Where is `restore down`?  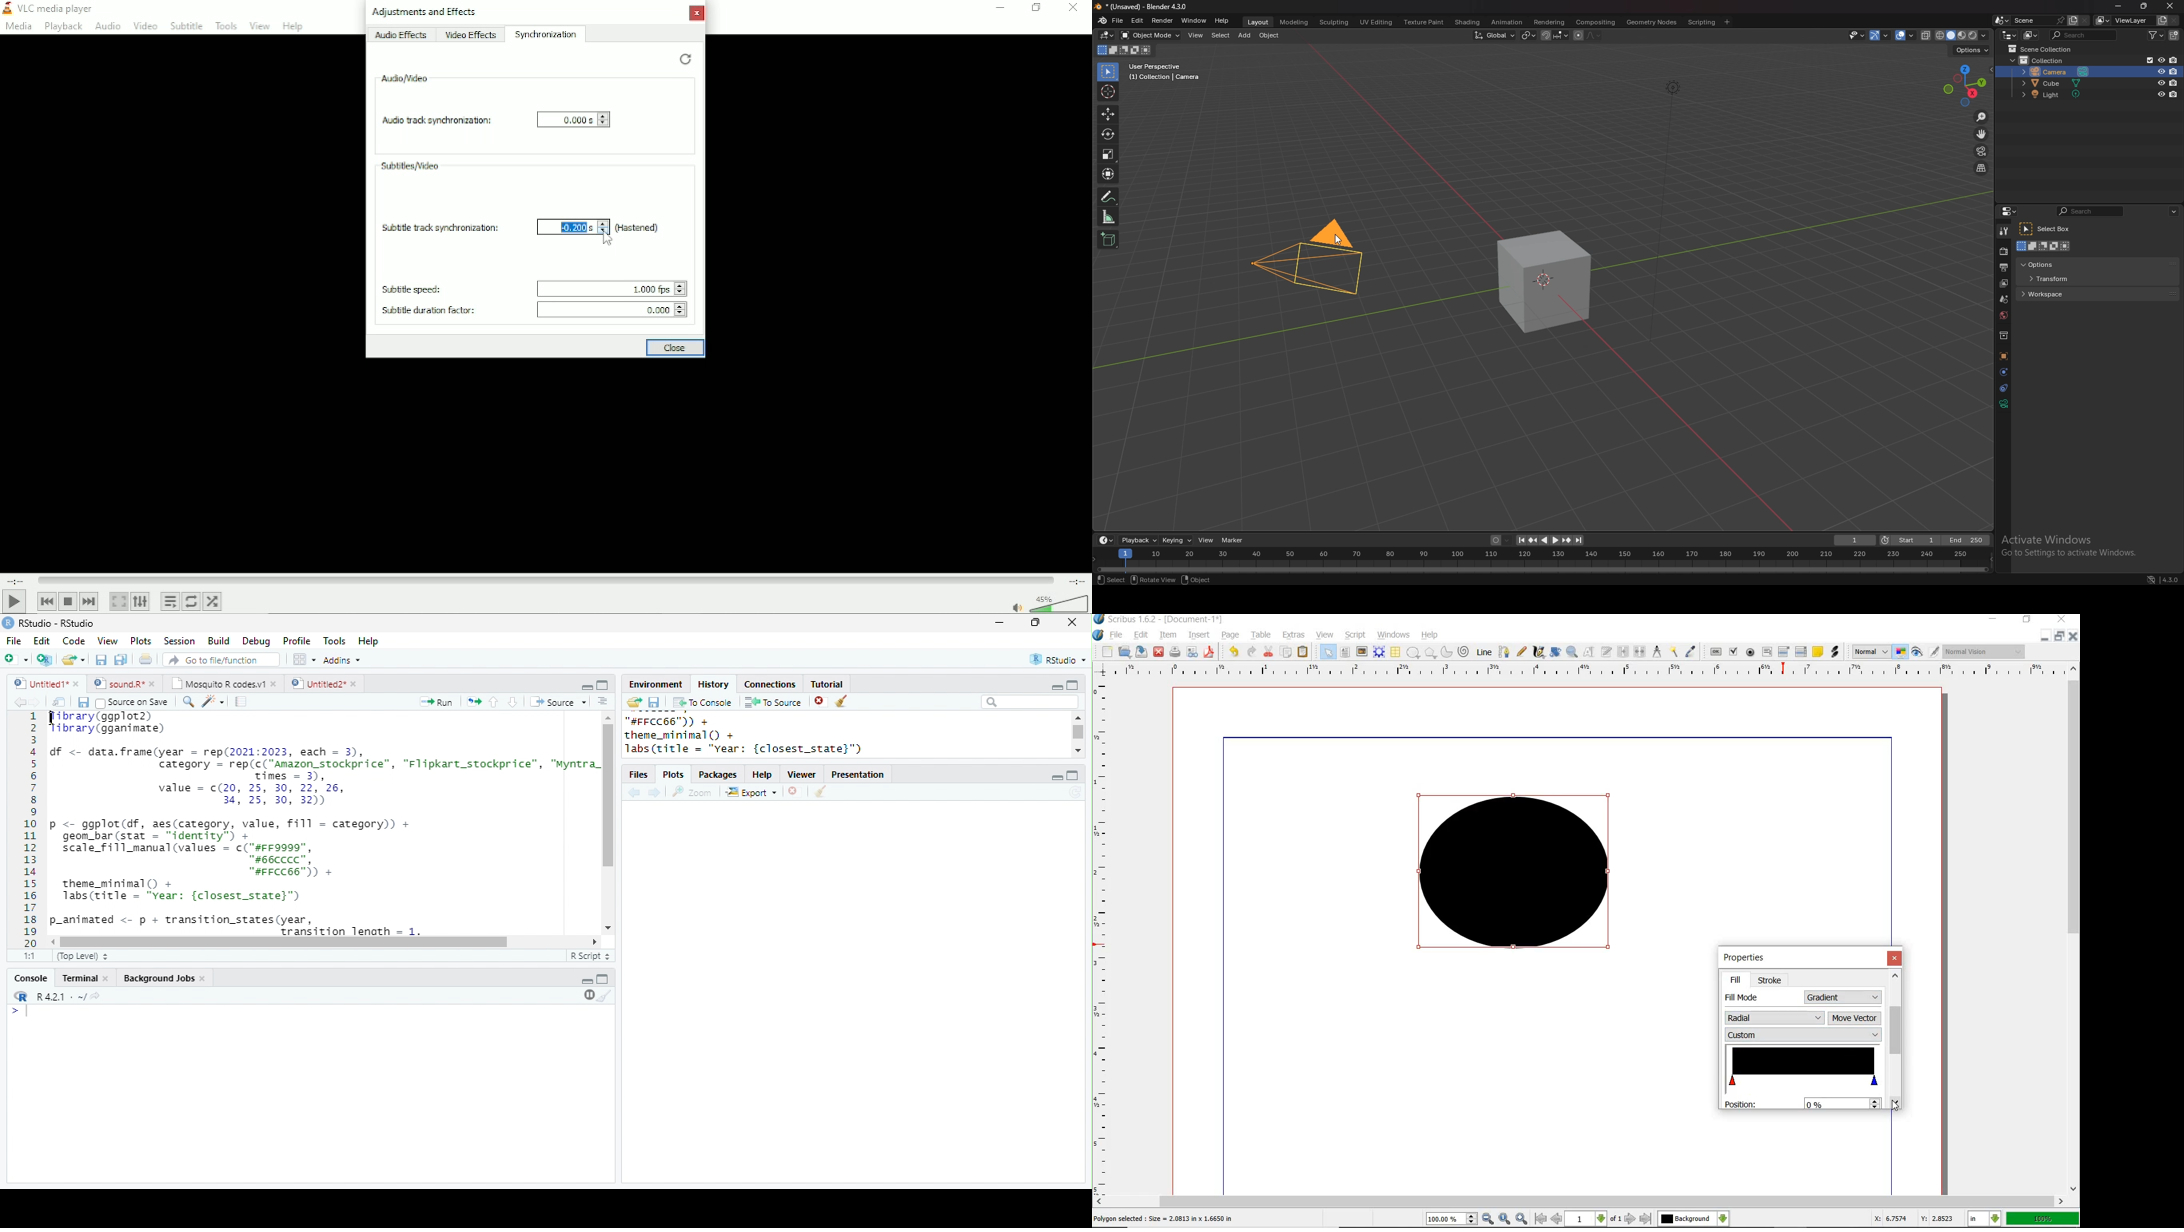
restore down is located at coordinates (1036, 7).